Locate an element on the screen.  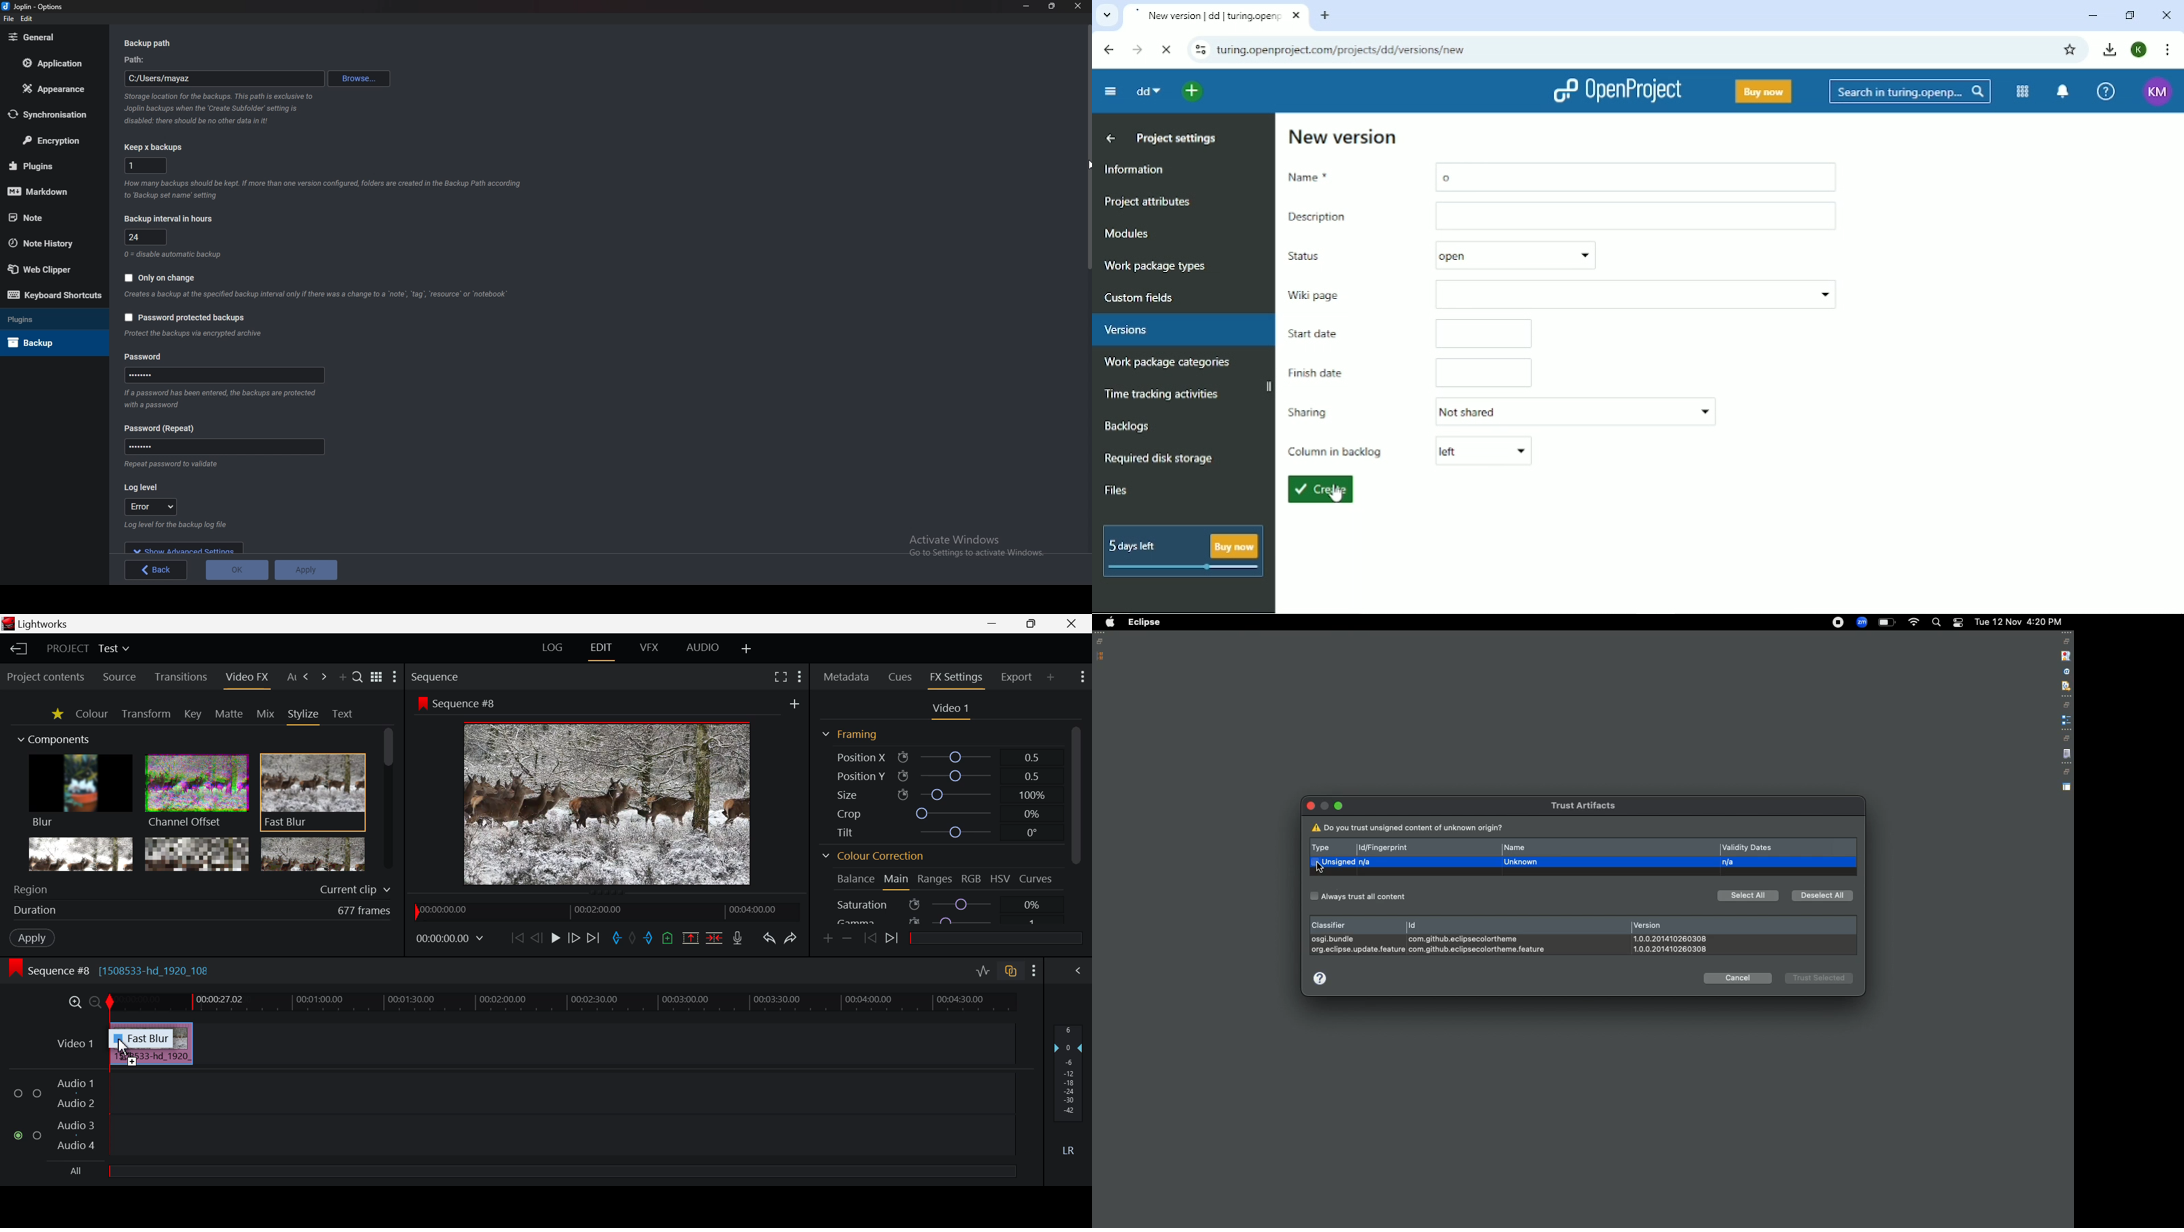
Notification is located at coordinates (1958, 623).